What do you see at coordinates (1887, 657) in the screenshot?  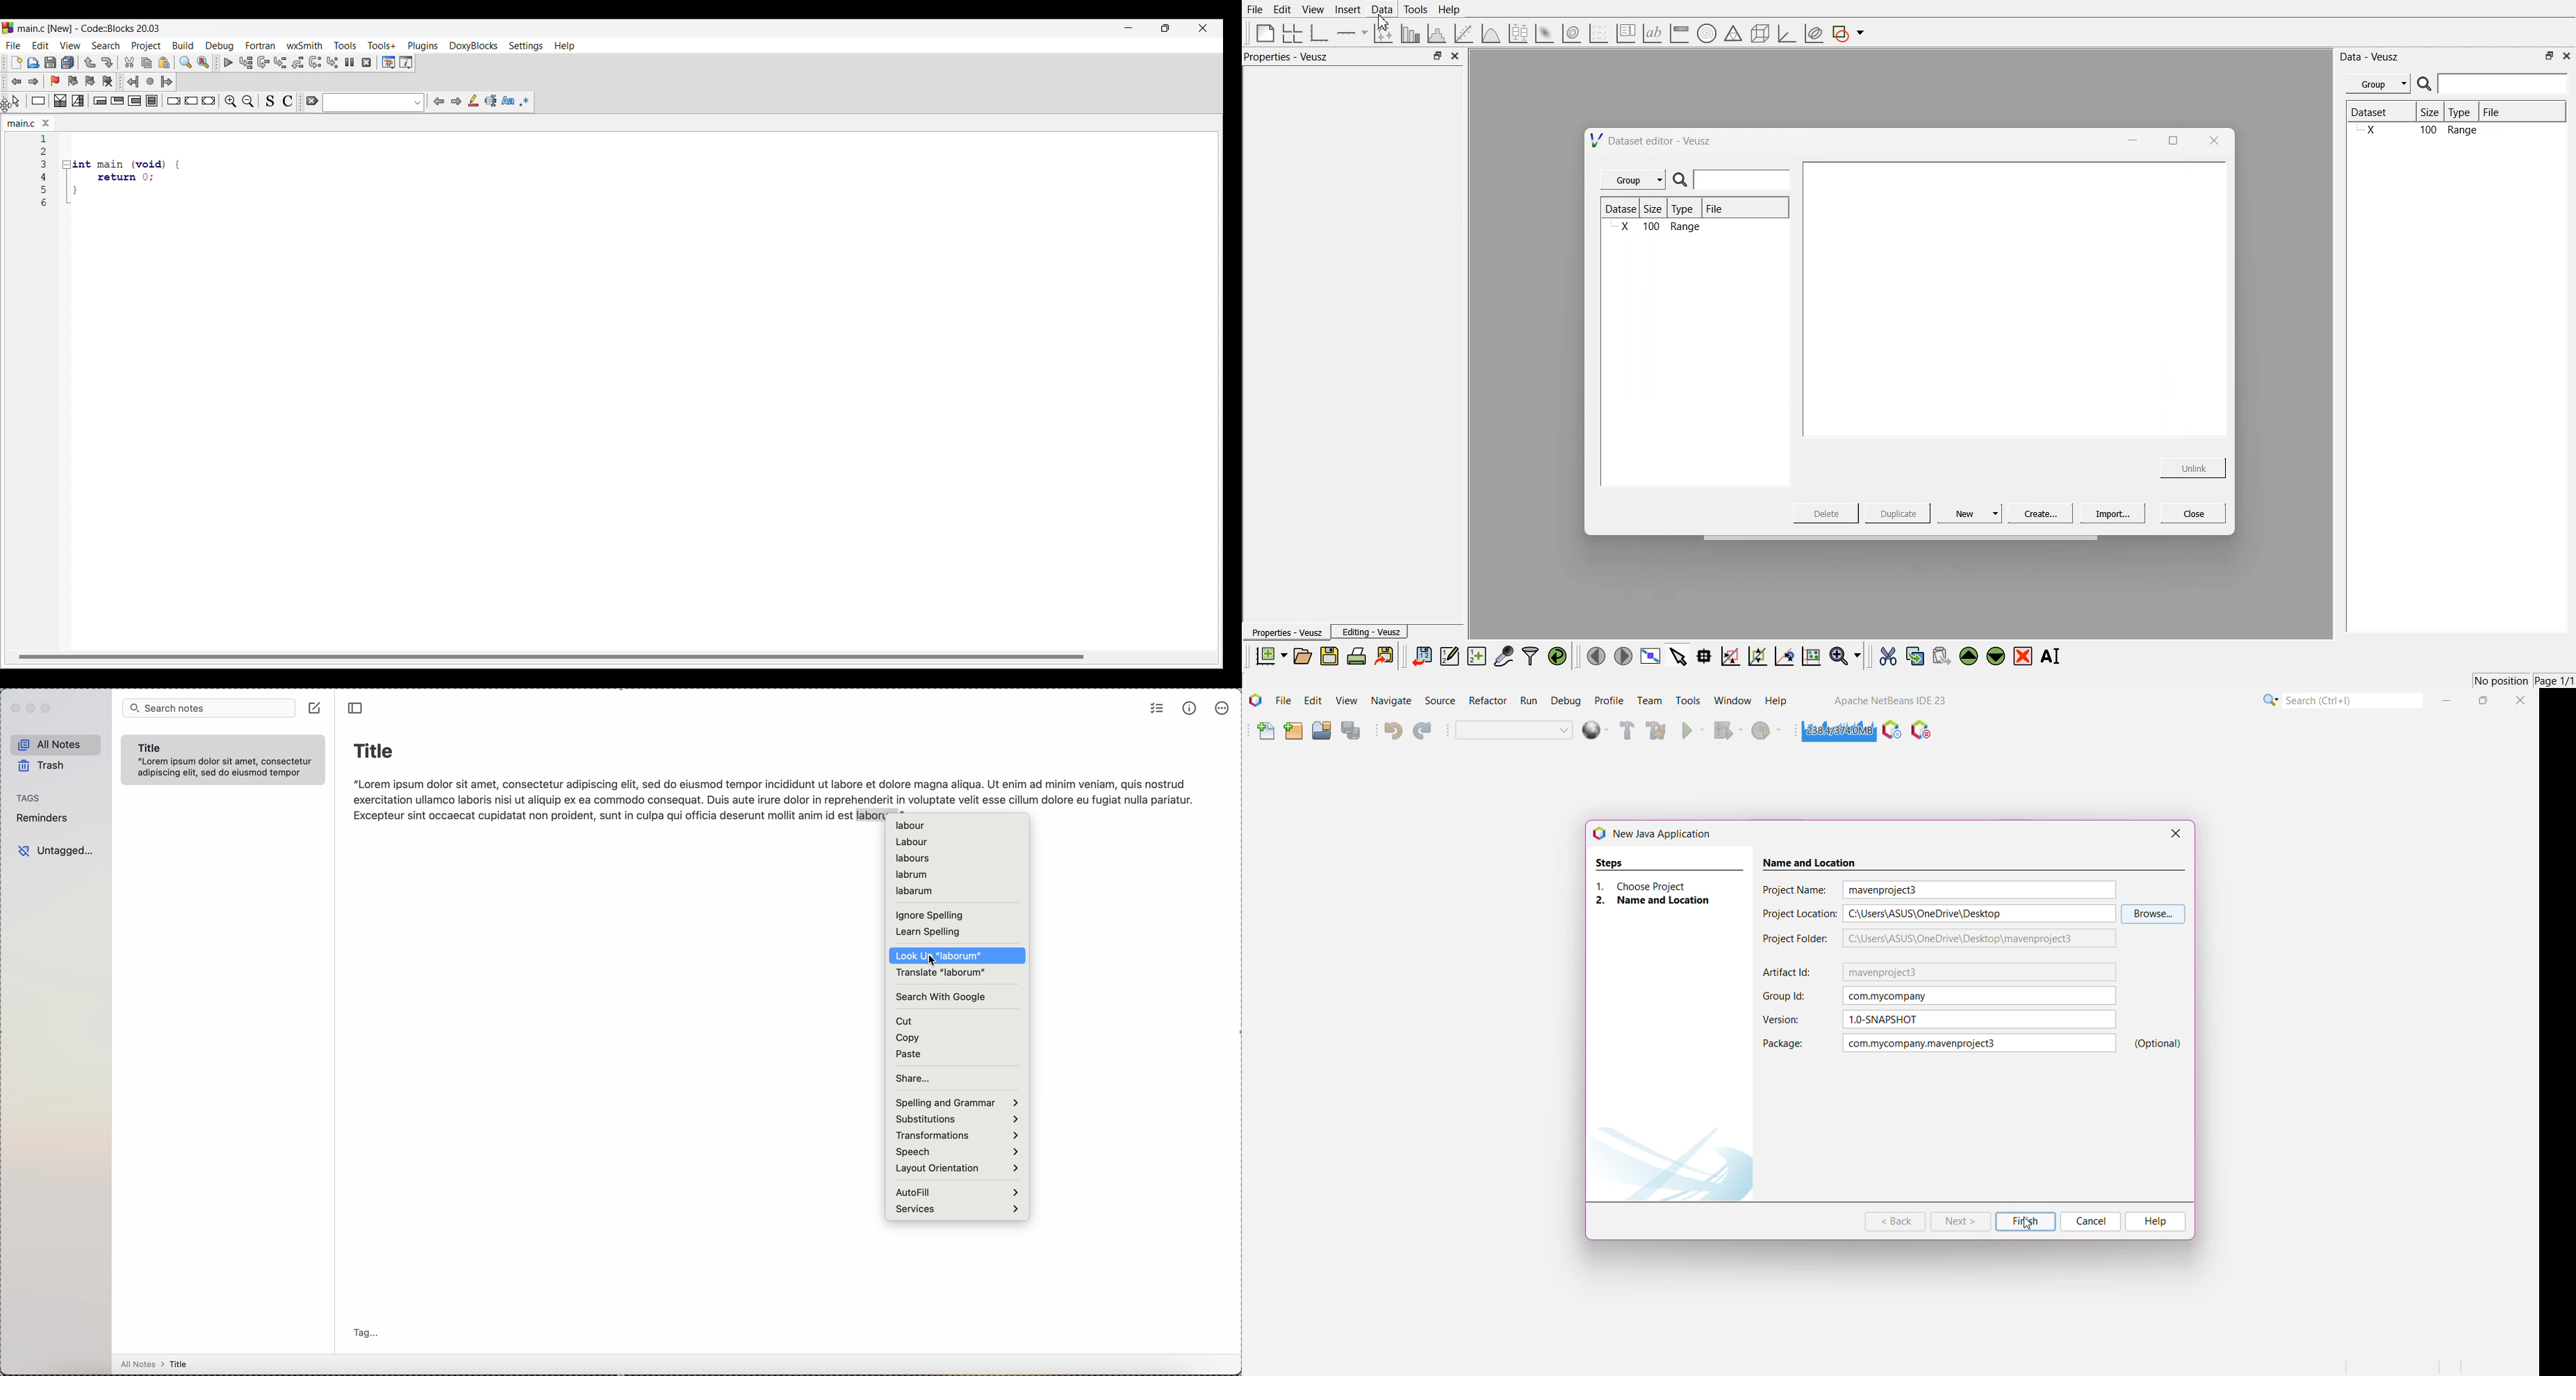 I see `cut the selected widgets` at bounding box center [1887, 657].